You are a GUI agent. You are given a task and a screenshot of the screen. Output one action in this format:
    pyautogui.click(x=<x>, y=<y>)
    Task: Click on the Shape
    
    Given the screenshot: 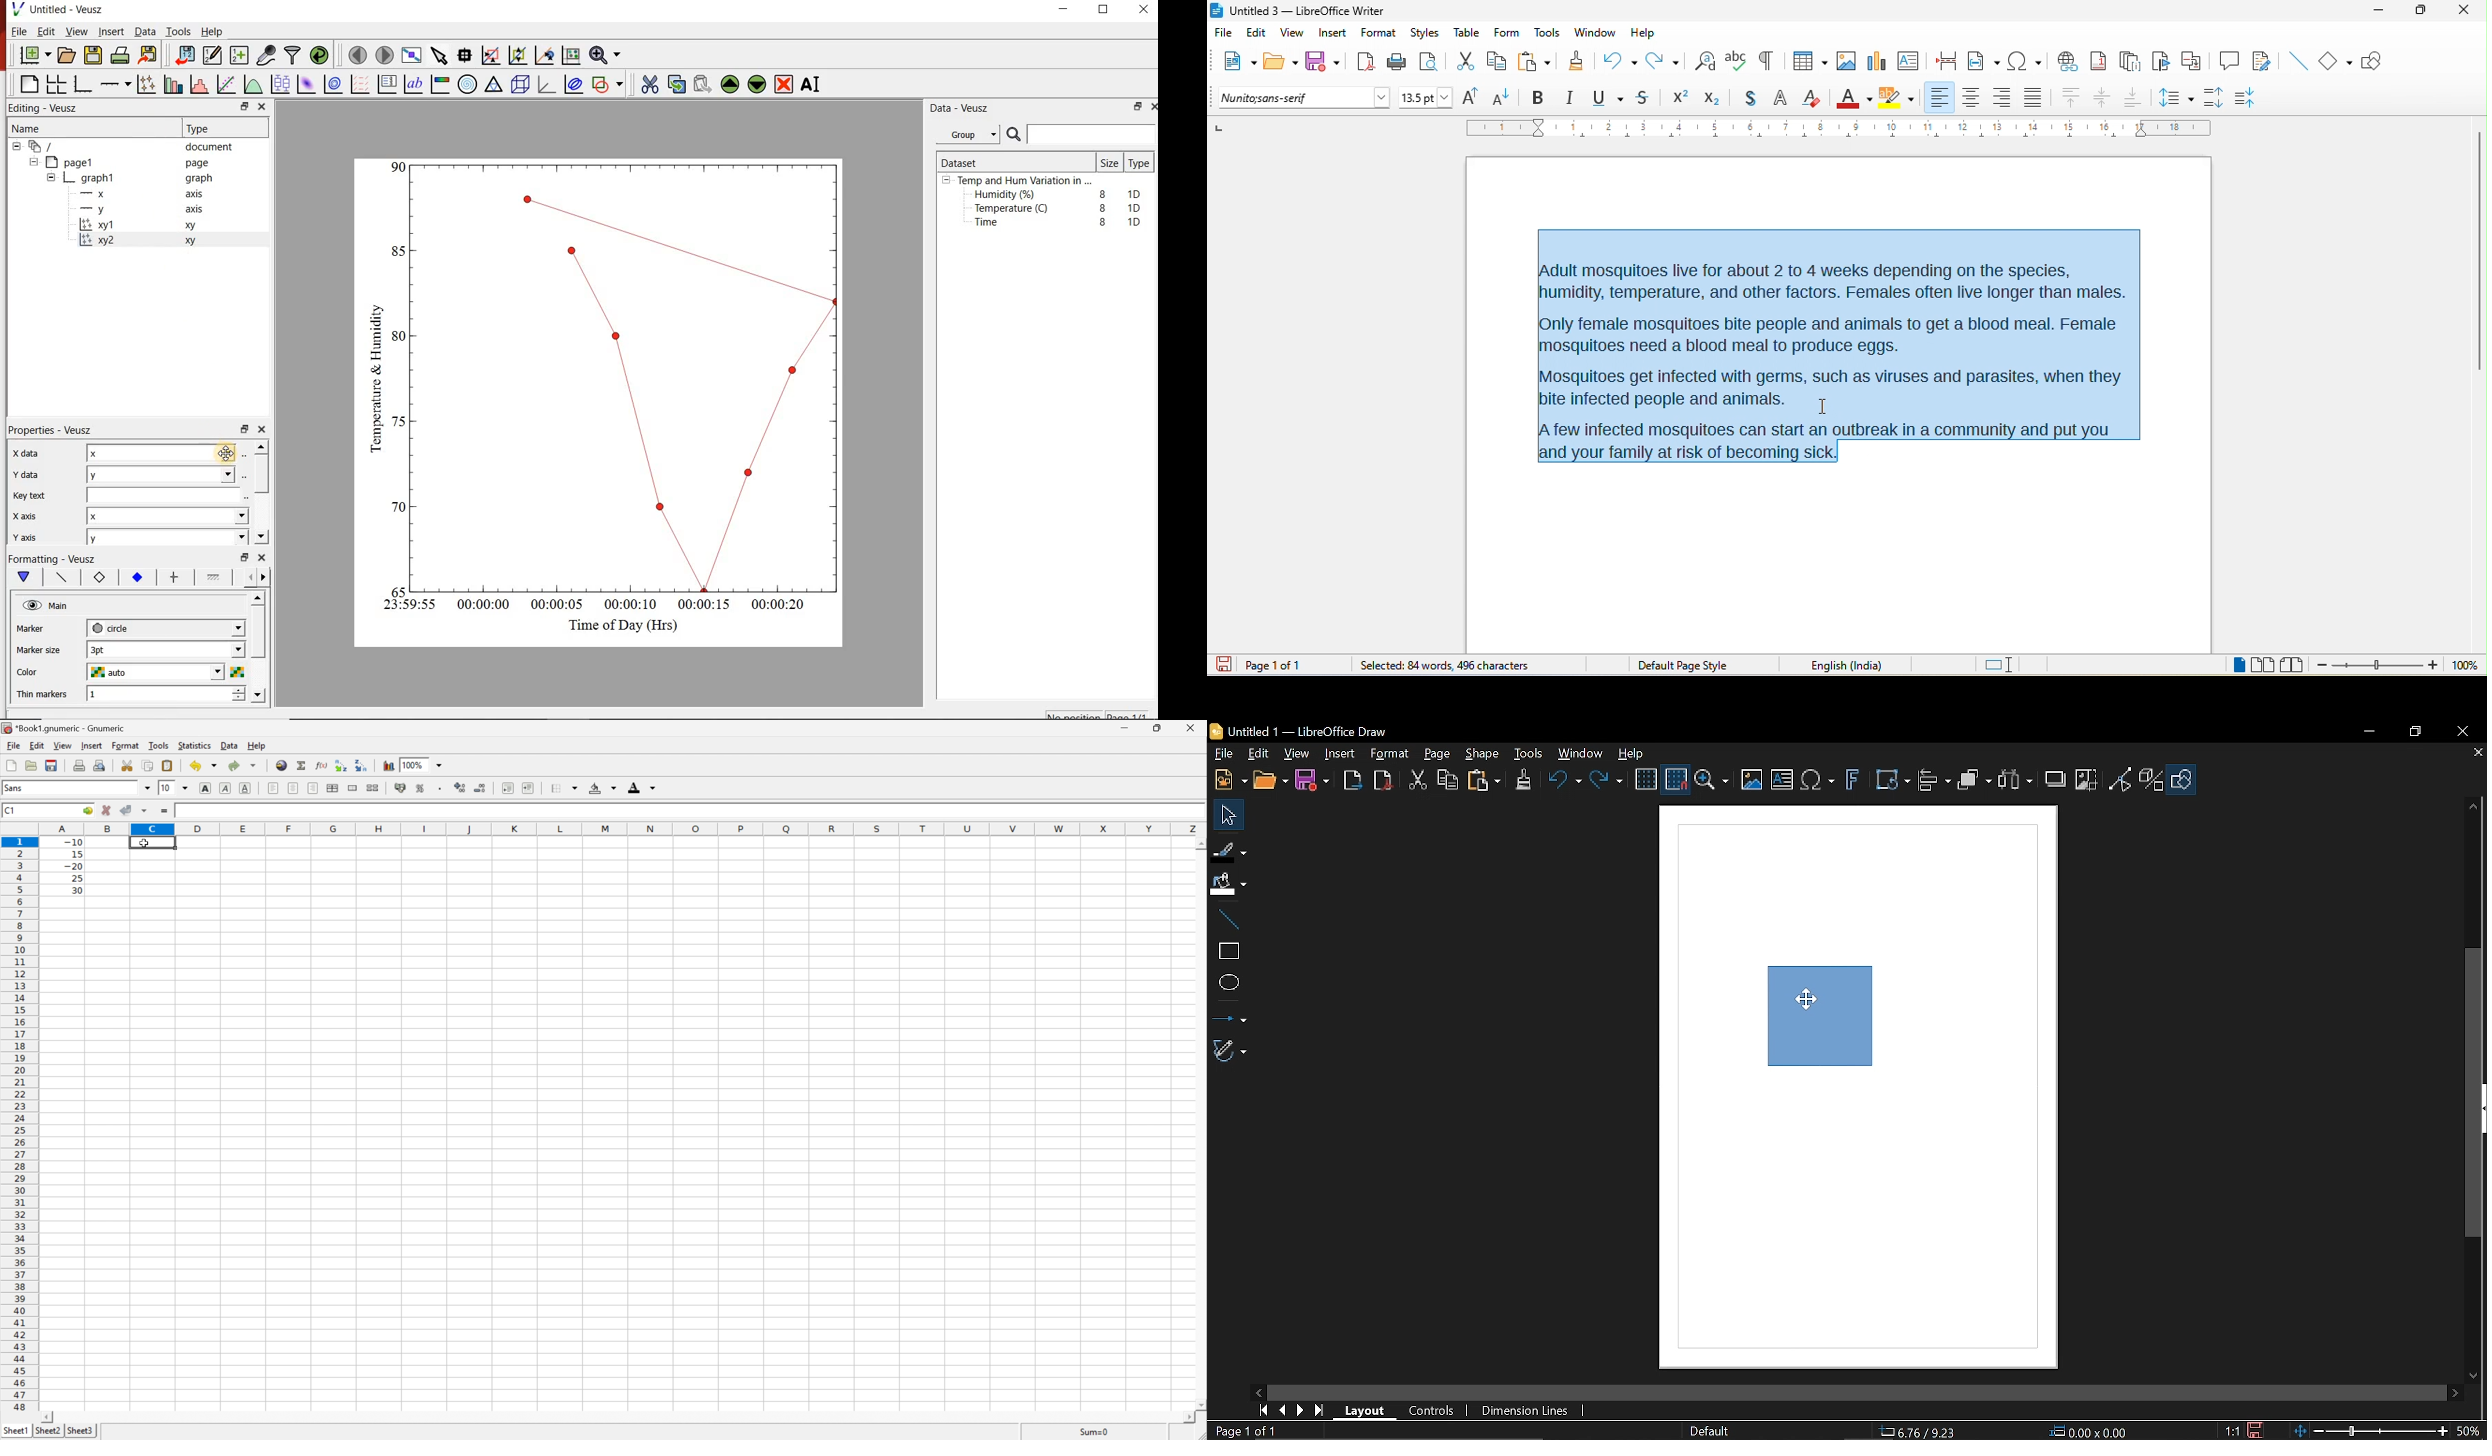 What is the action you would take?
    pyautogui.click(x=1481, y=754)
    